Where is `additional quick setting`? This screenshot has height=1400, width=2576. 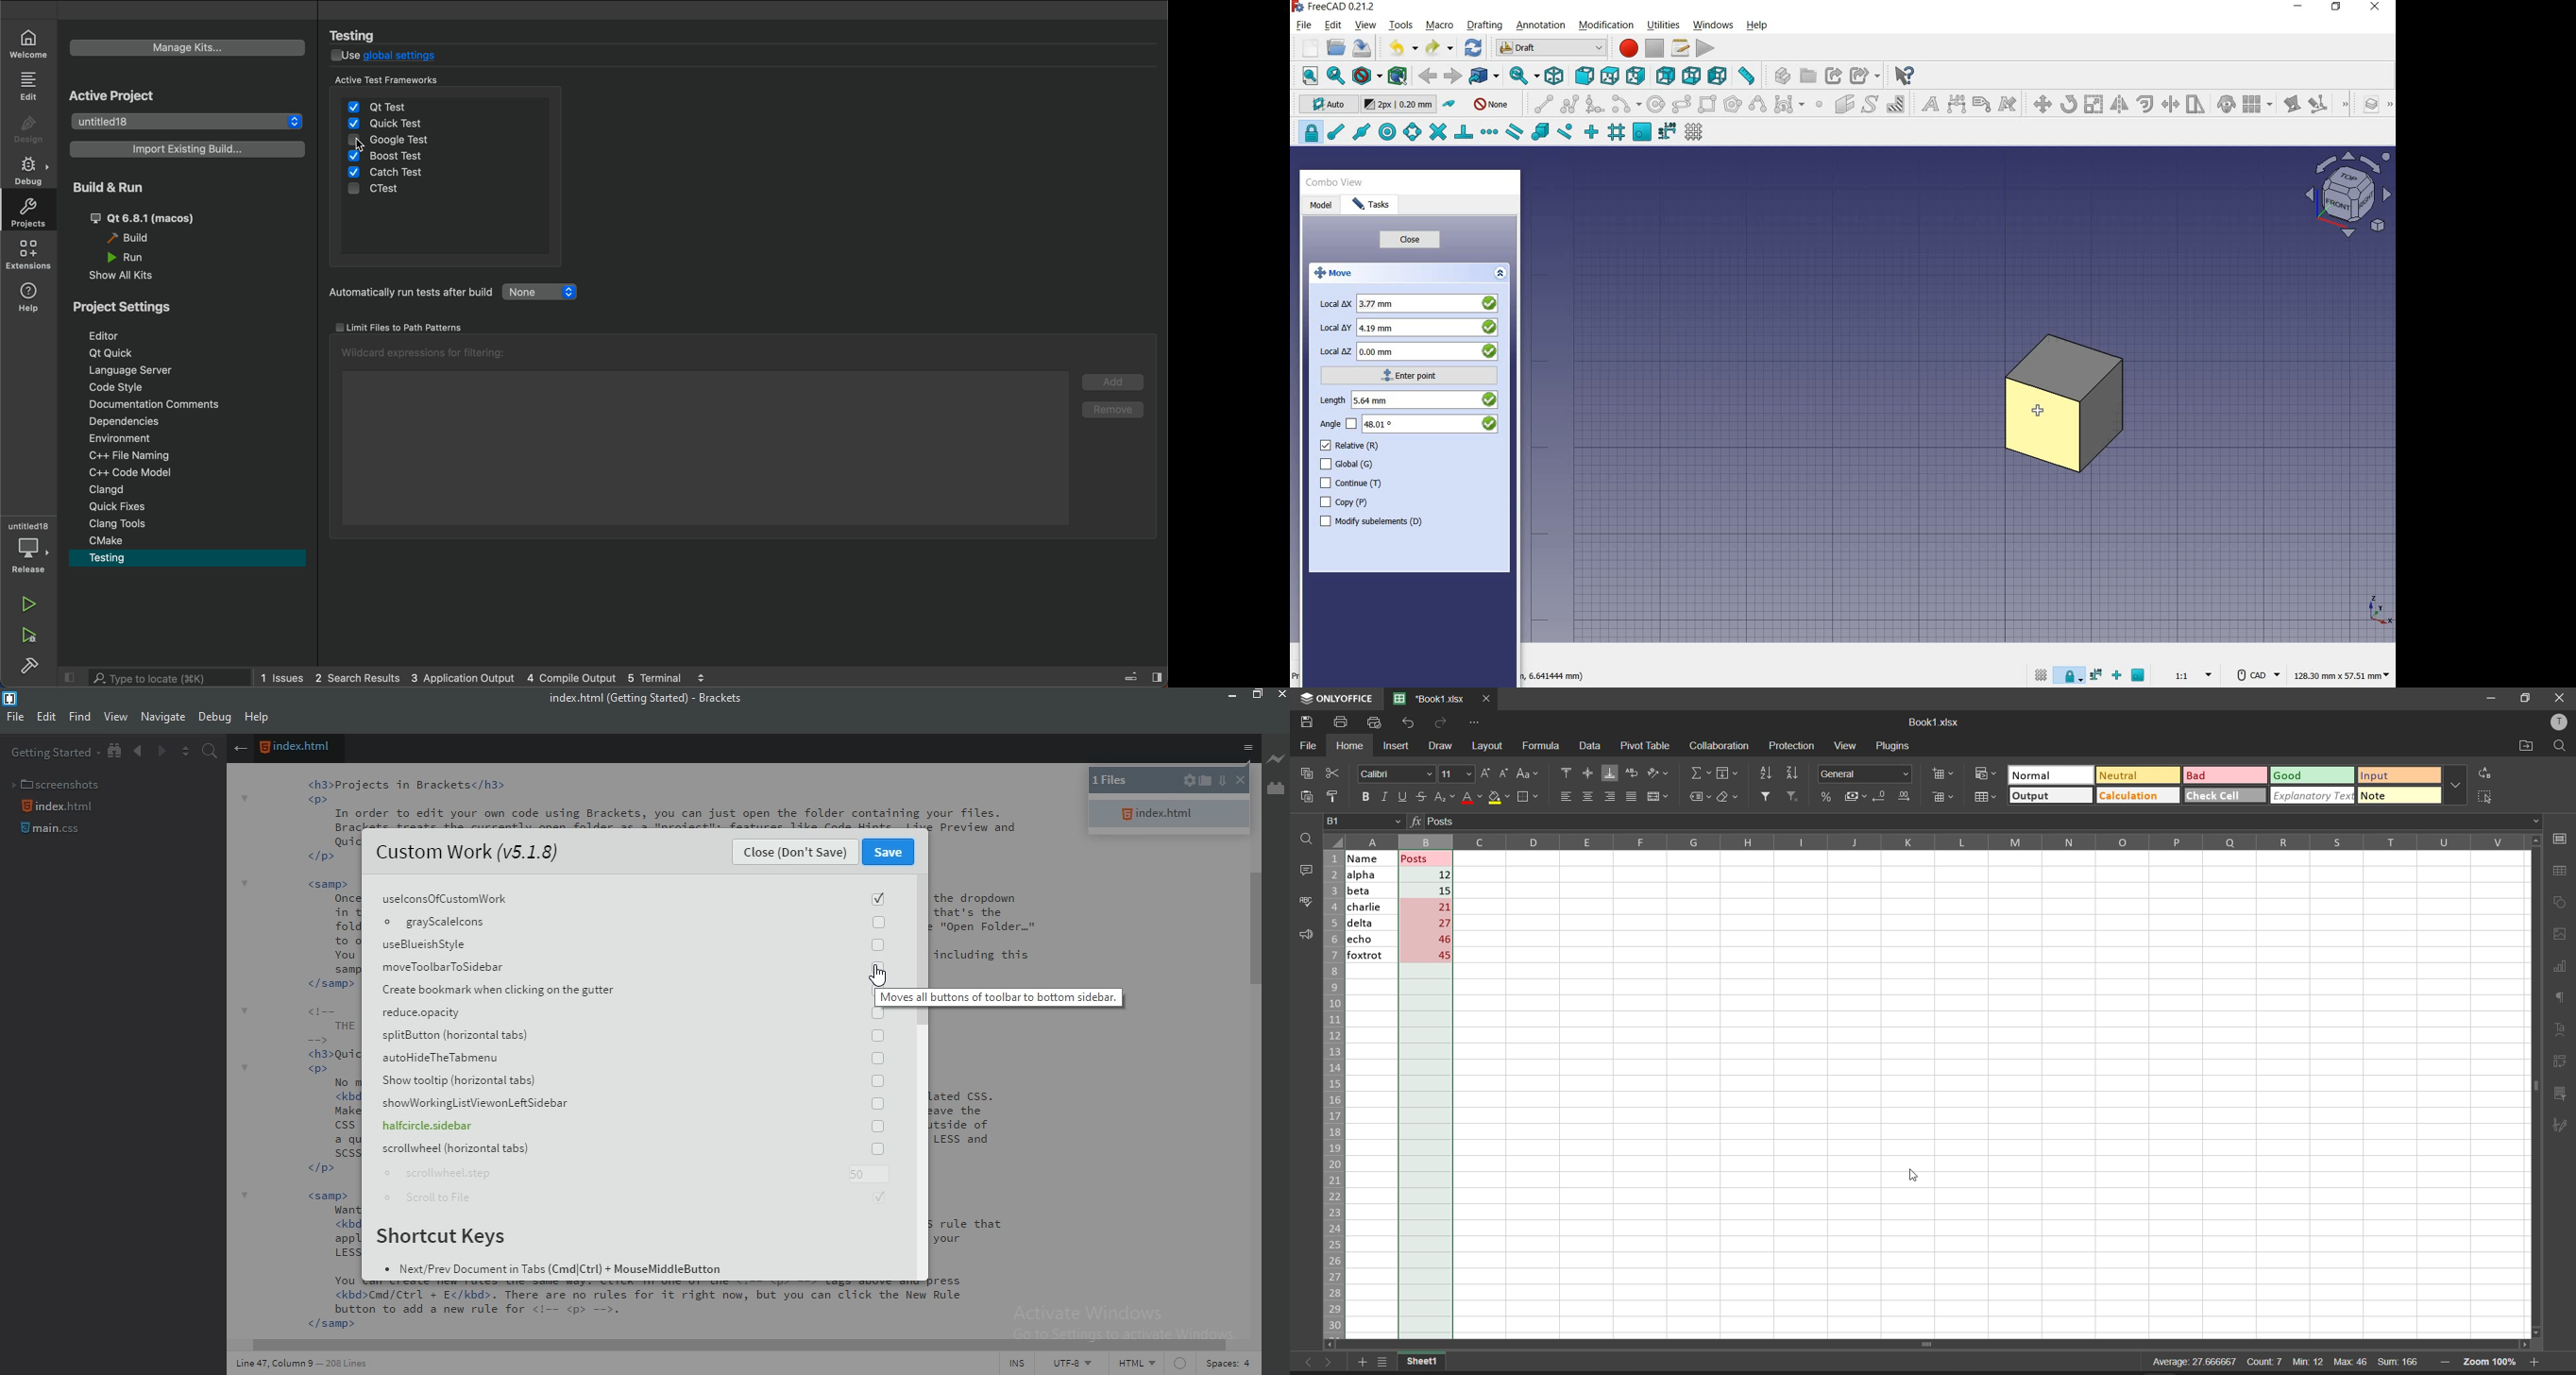
additional quick setting is located at coordinates (2455, 780).